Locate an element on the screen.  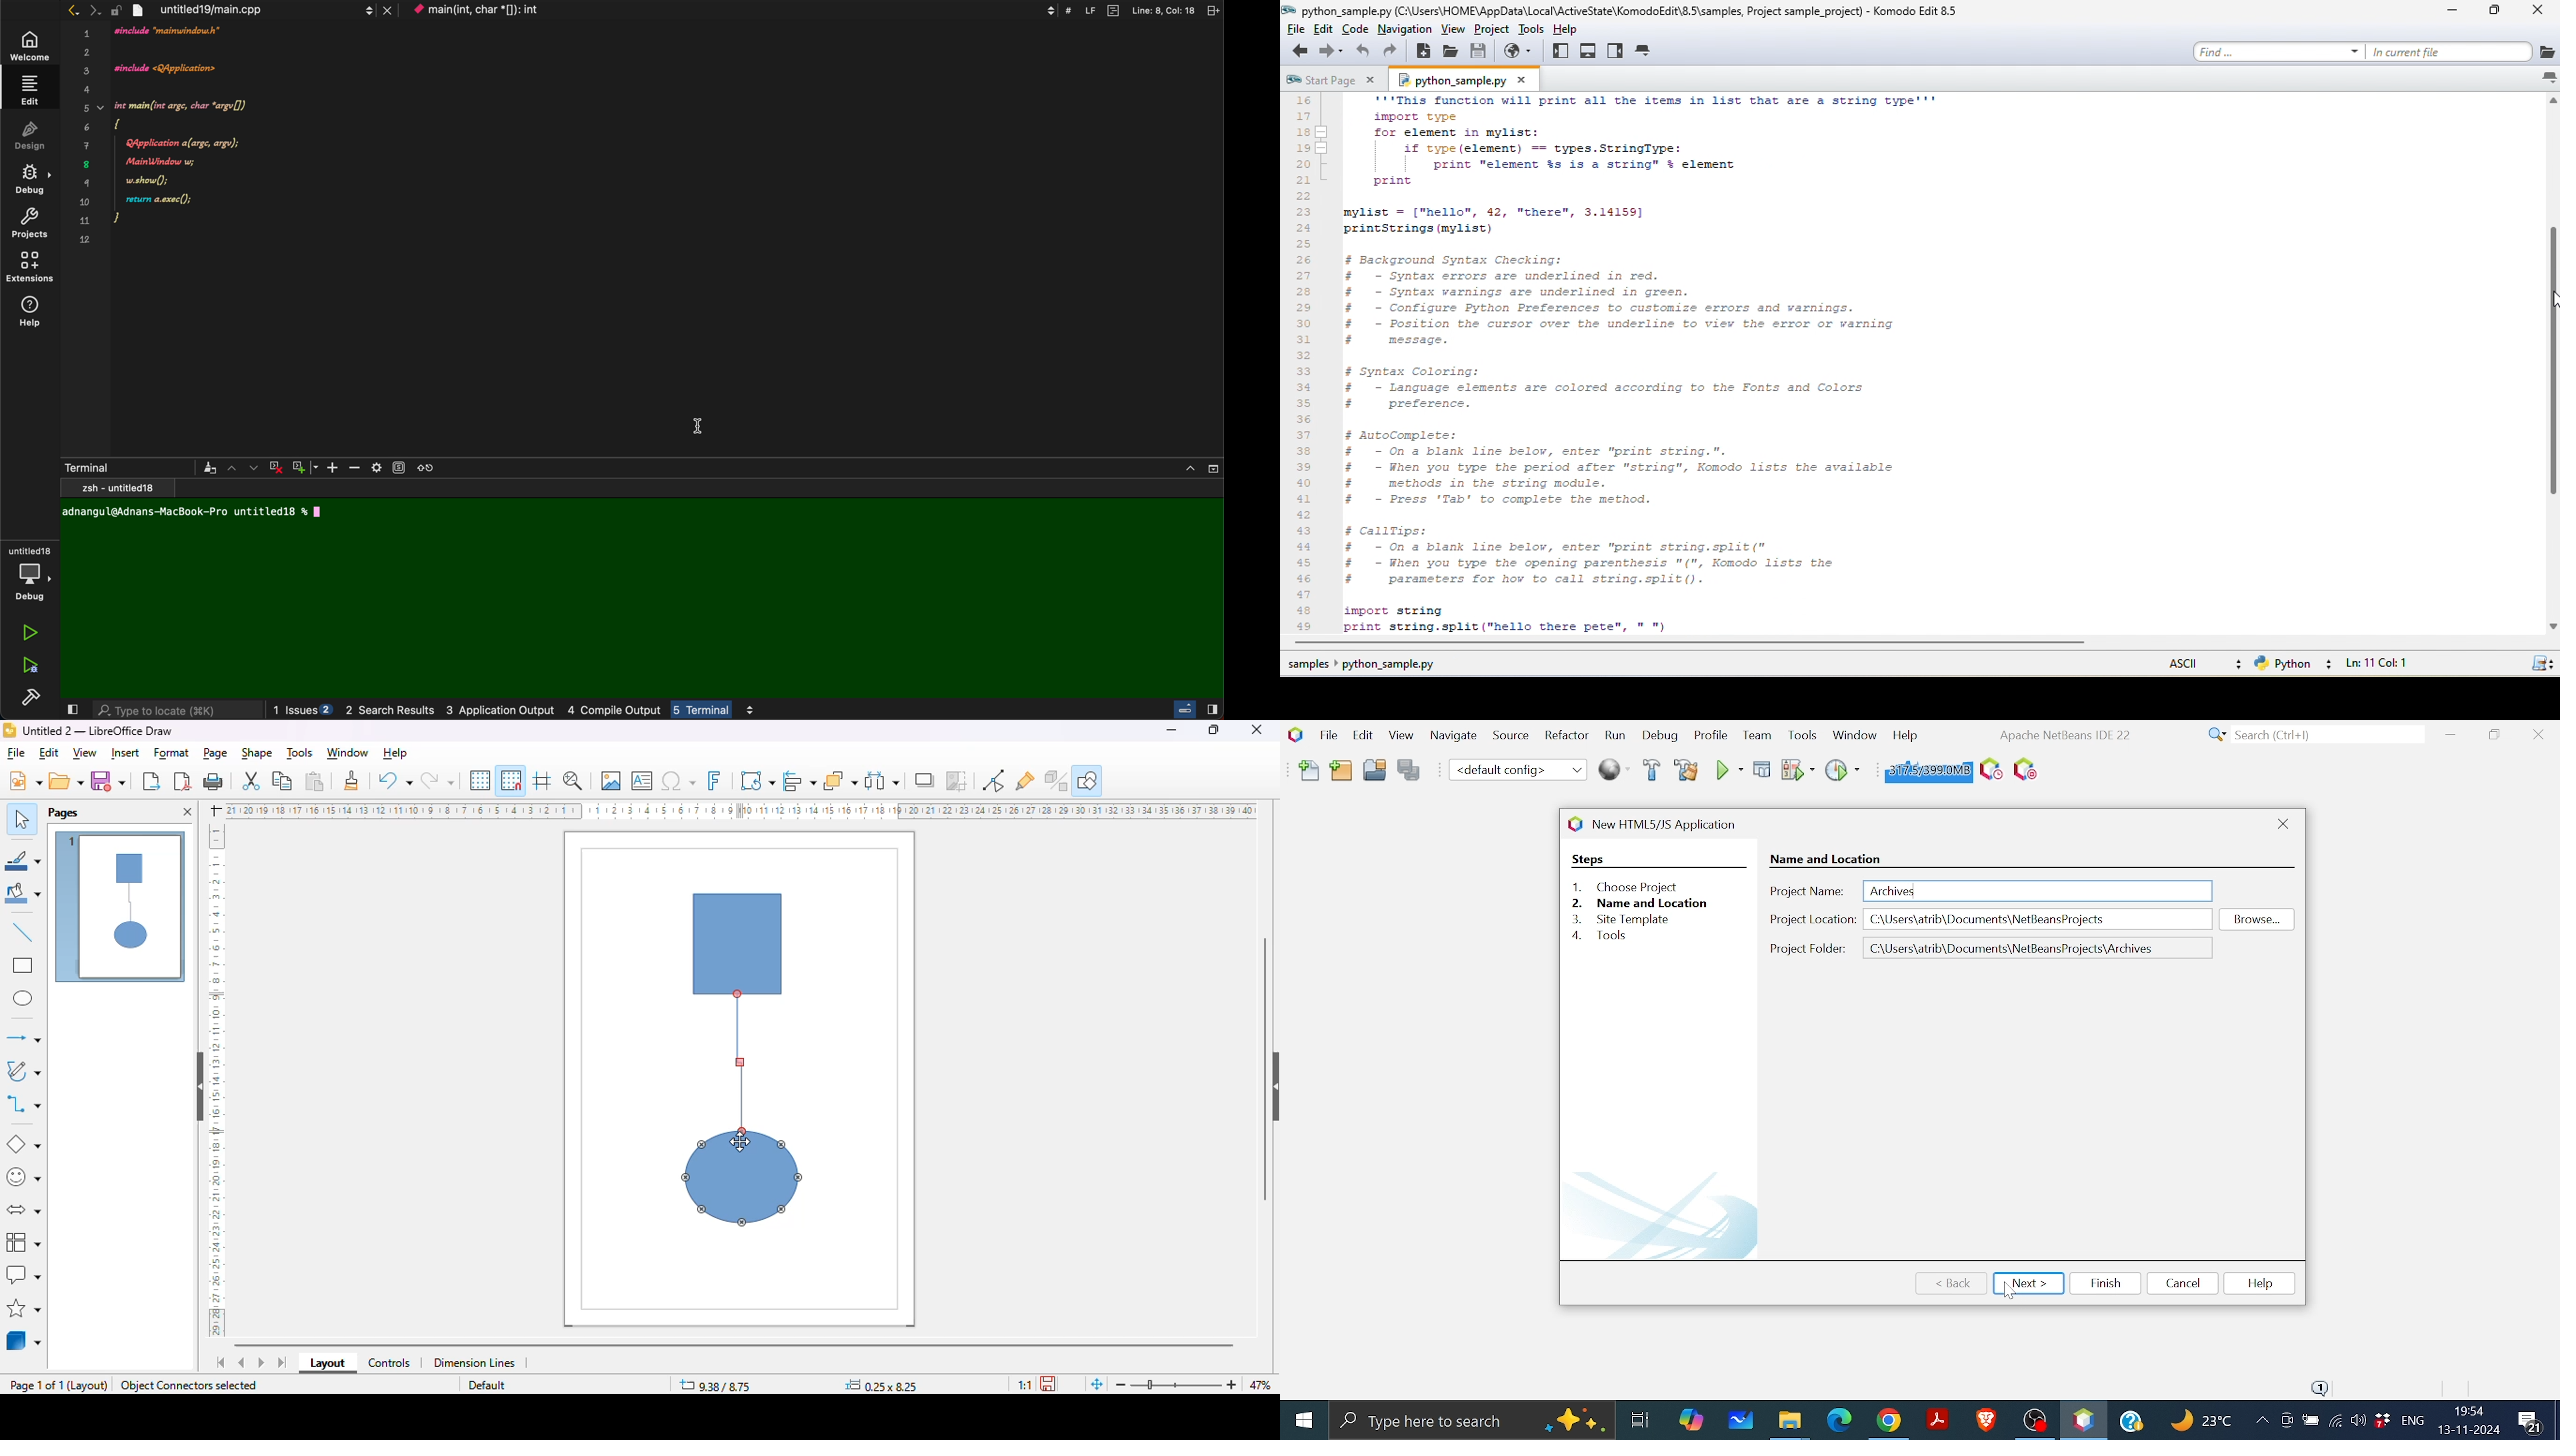
open is located at coordinates (67, 780).